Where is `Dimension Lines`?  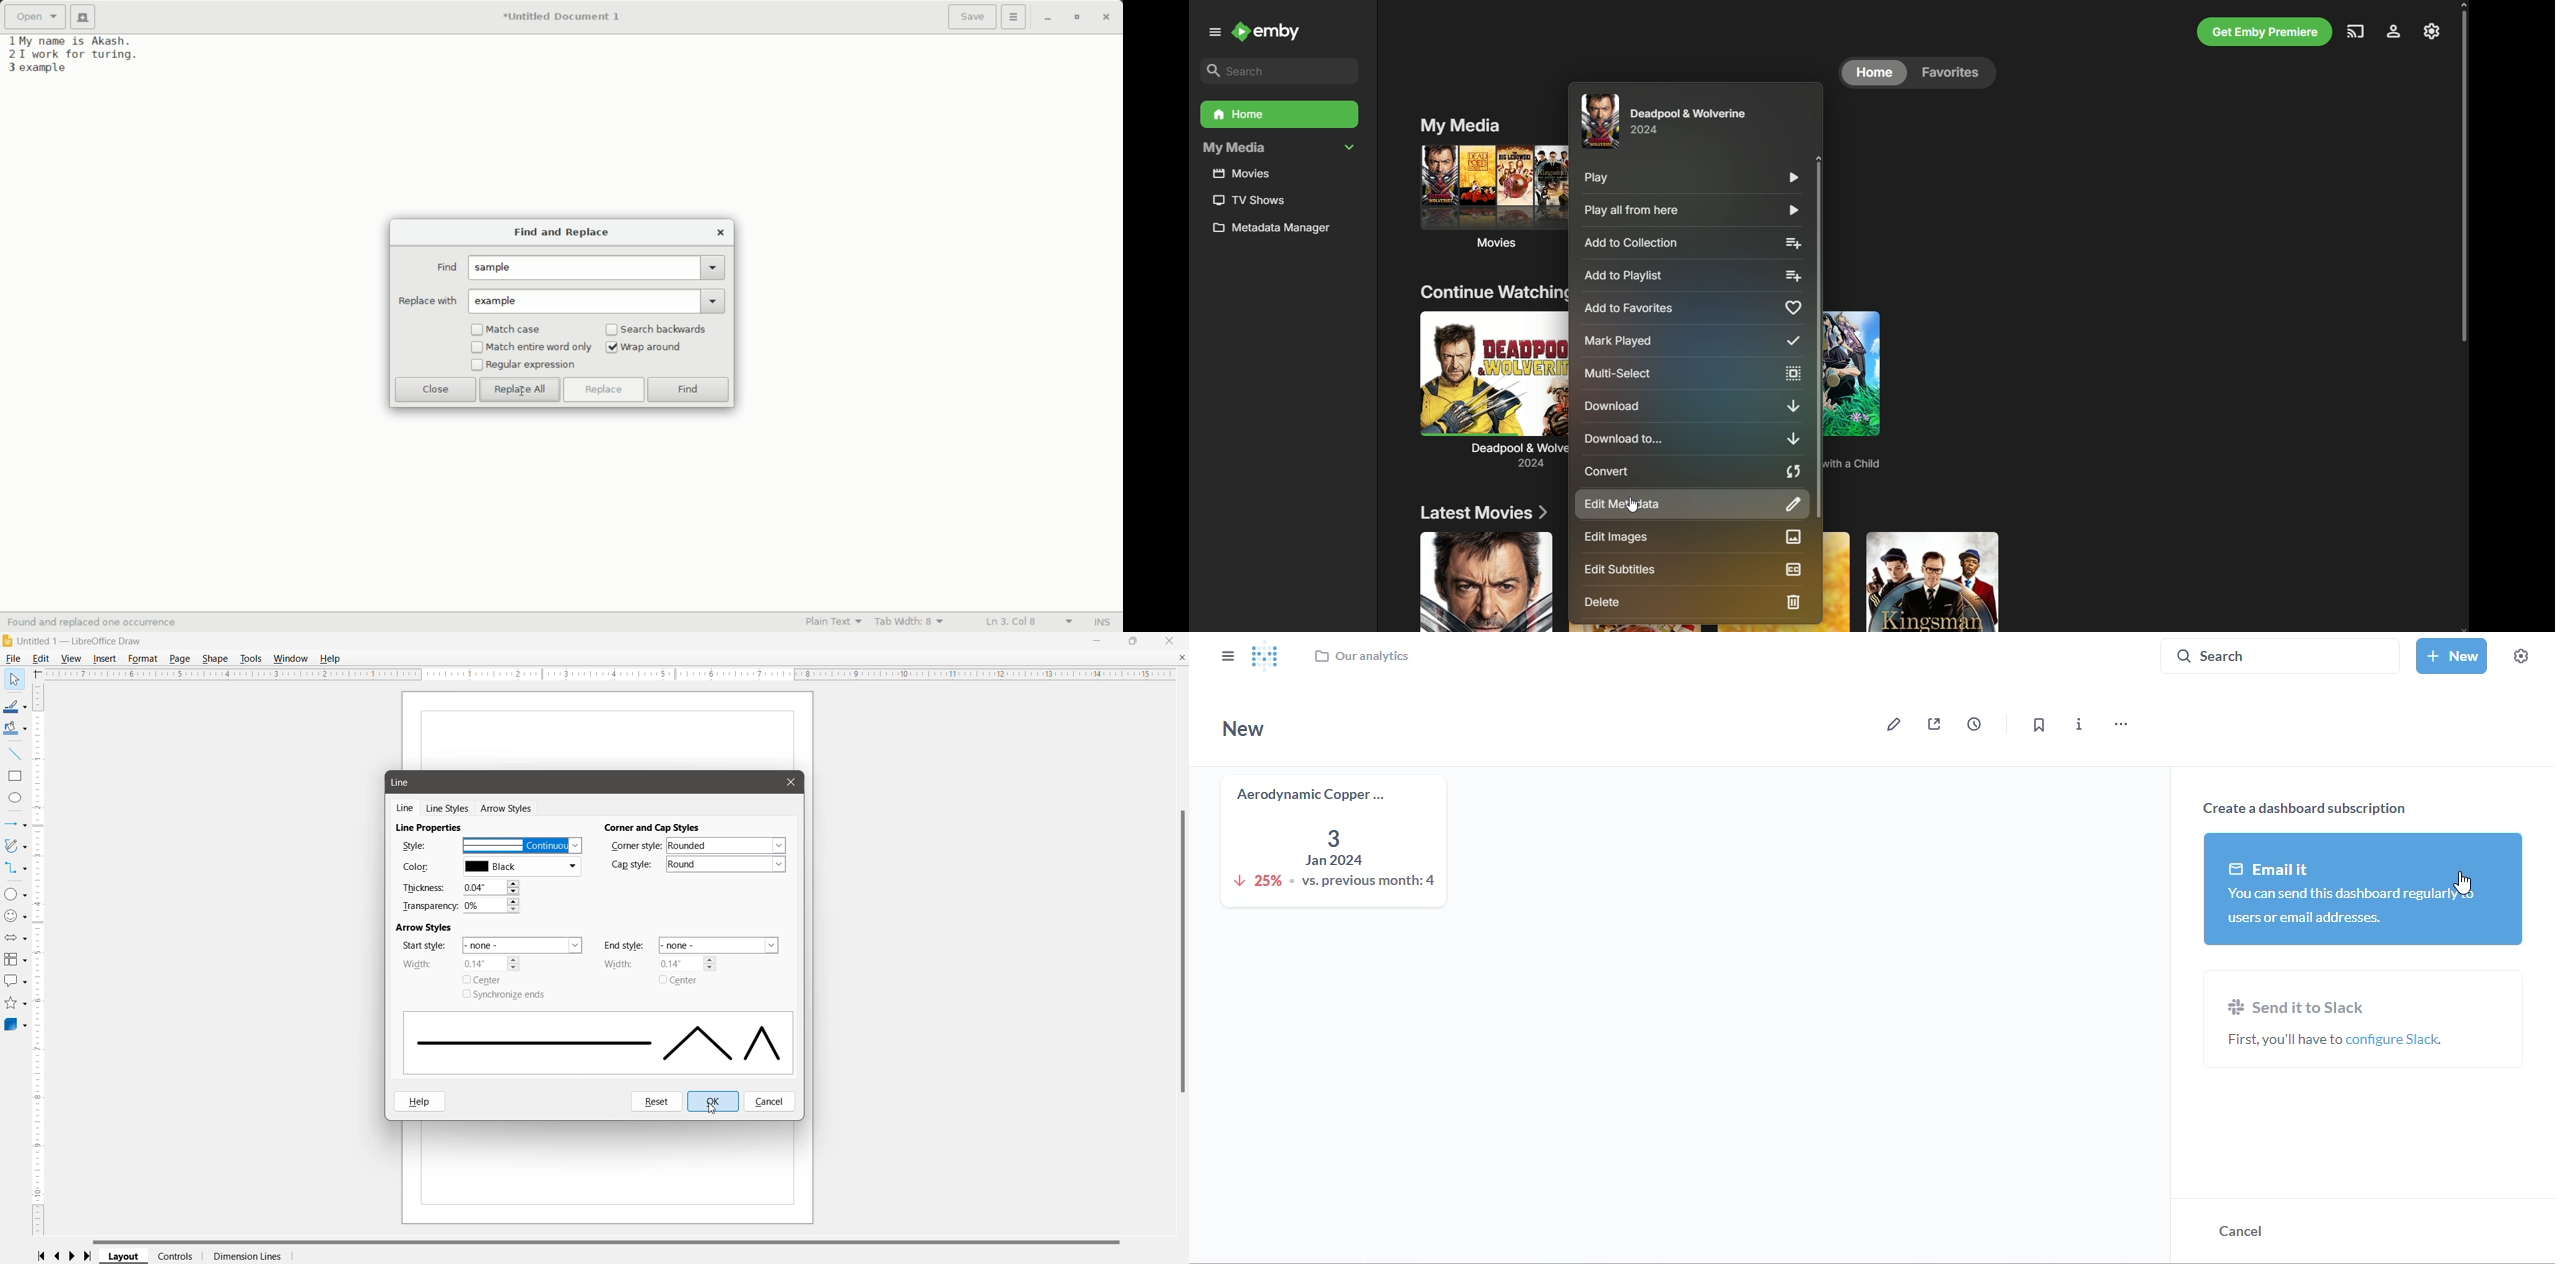
Dimension Lines is located at coordinates (247, 1257).